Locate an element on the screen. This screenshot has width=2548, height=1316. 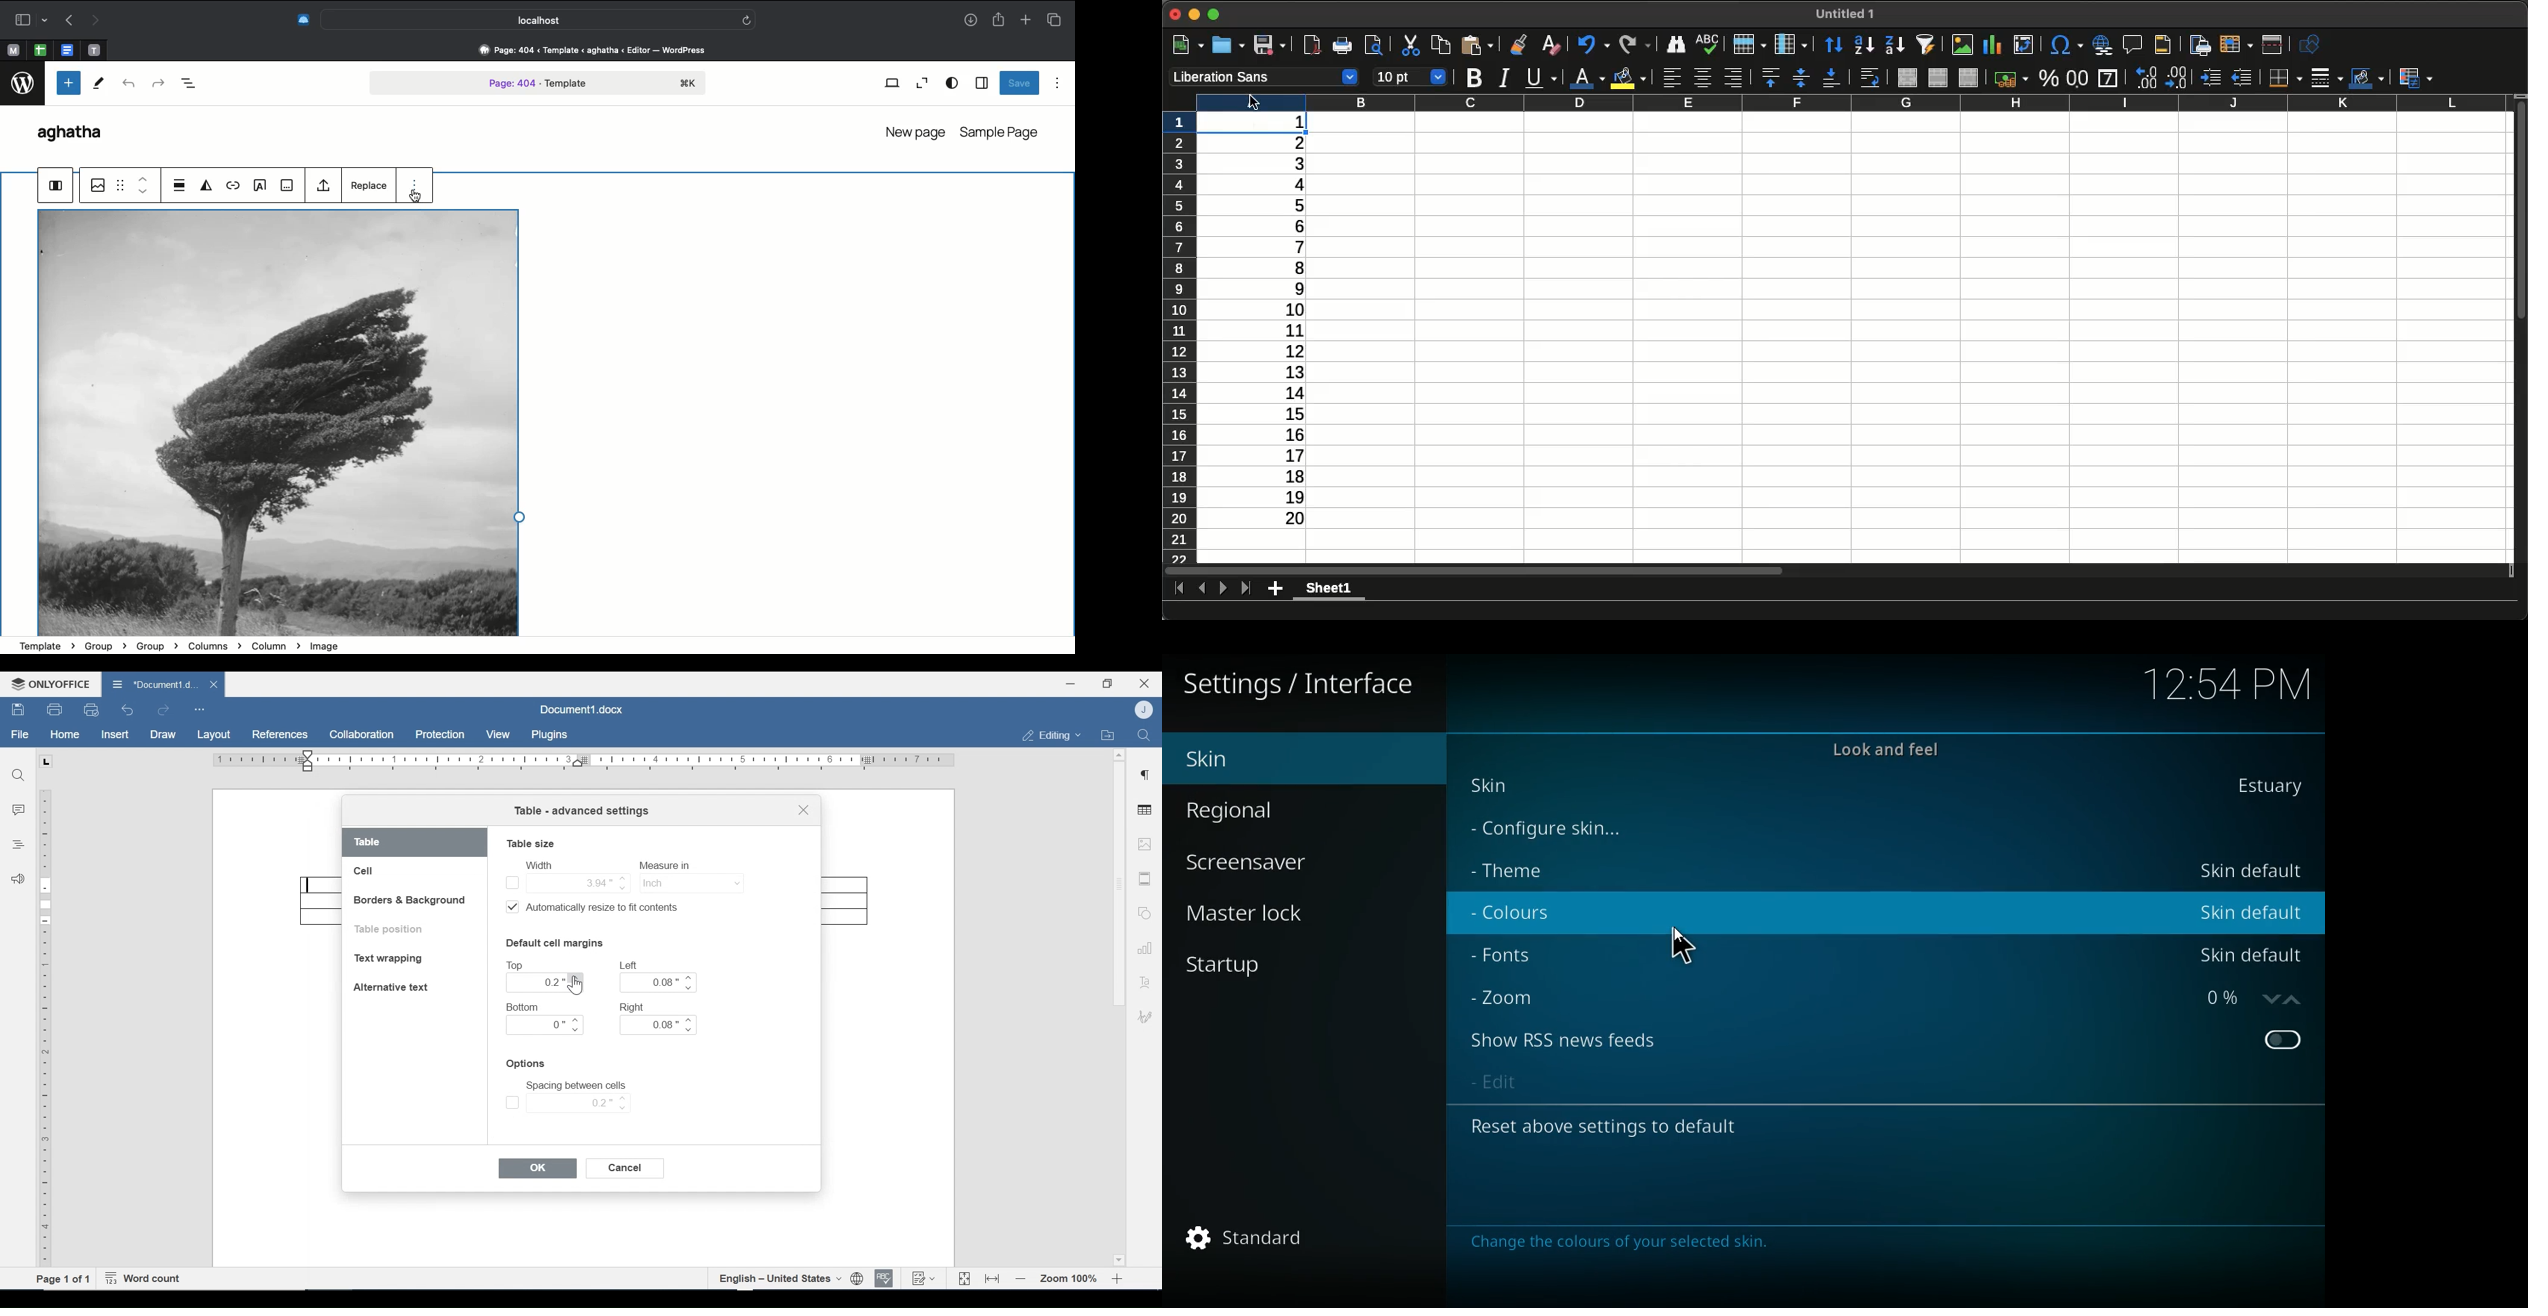
18 is located at coordinates (1280, 475).